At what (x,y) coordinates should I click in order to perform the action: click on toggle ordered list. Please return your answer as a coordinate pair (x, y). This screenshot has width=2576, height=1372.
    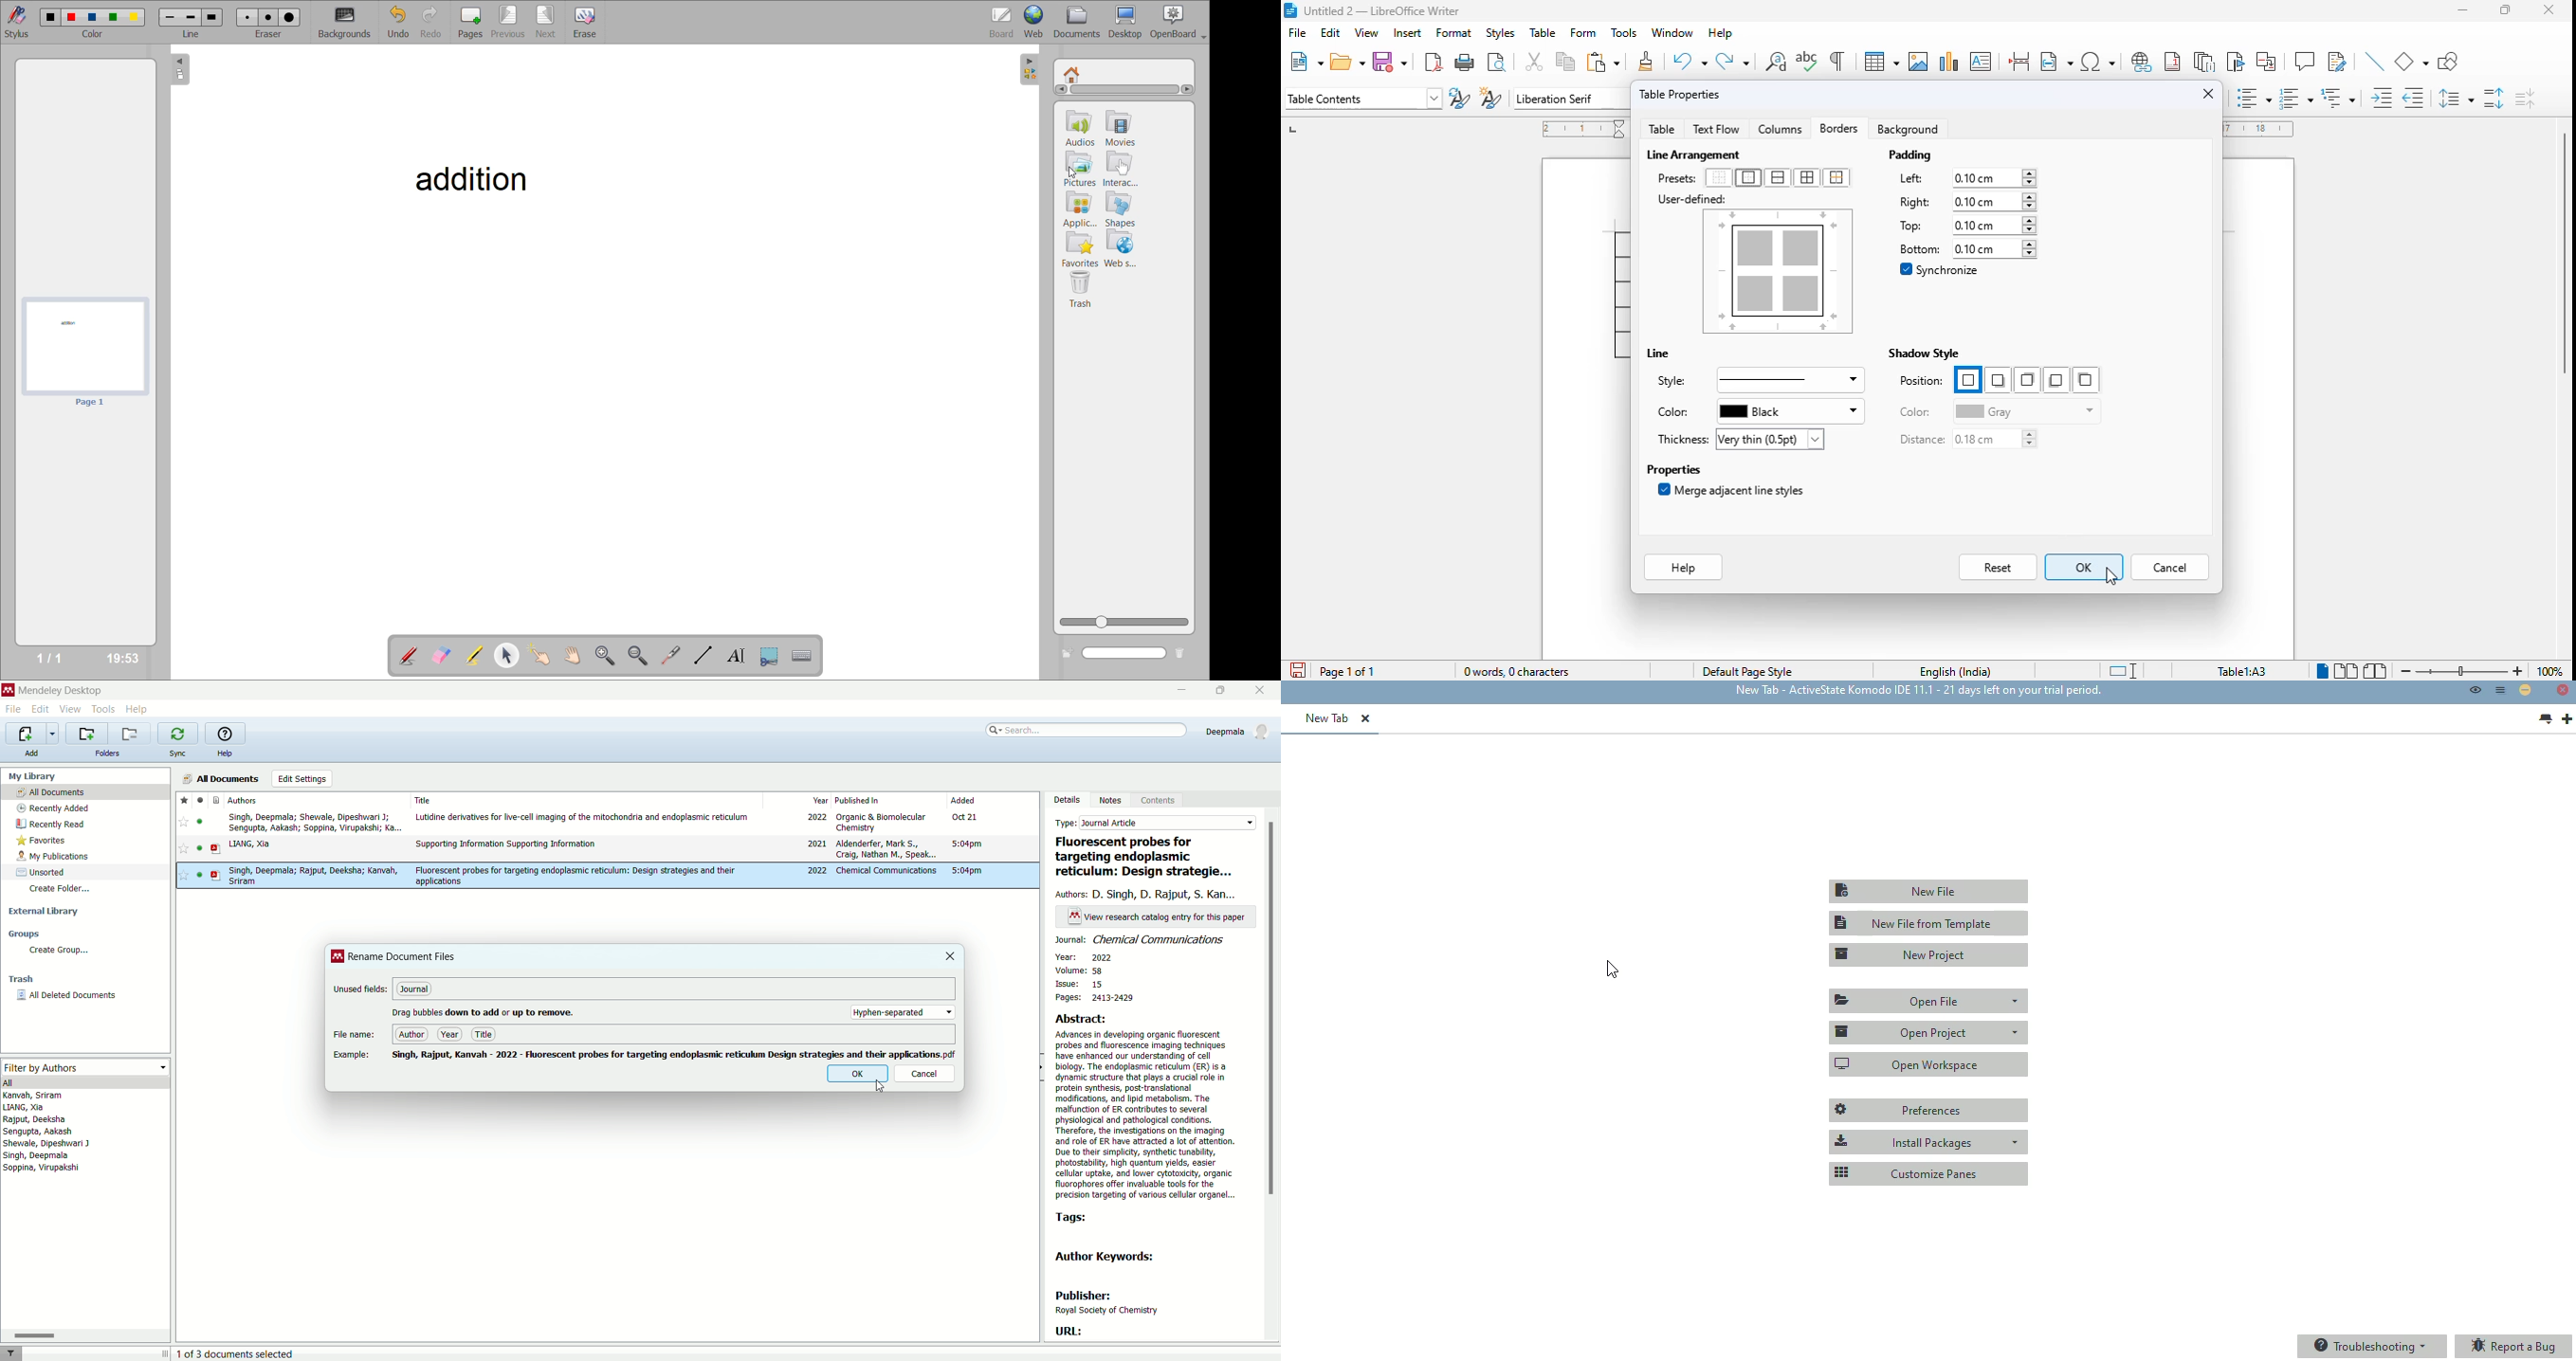
    Looking at the image, I should click on (2294, 97).